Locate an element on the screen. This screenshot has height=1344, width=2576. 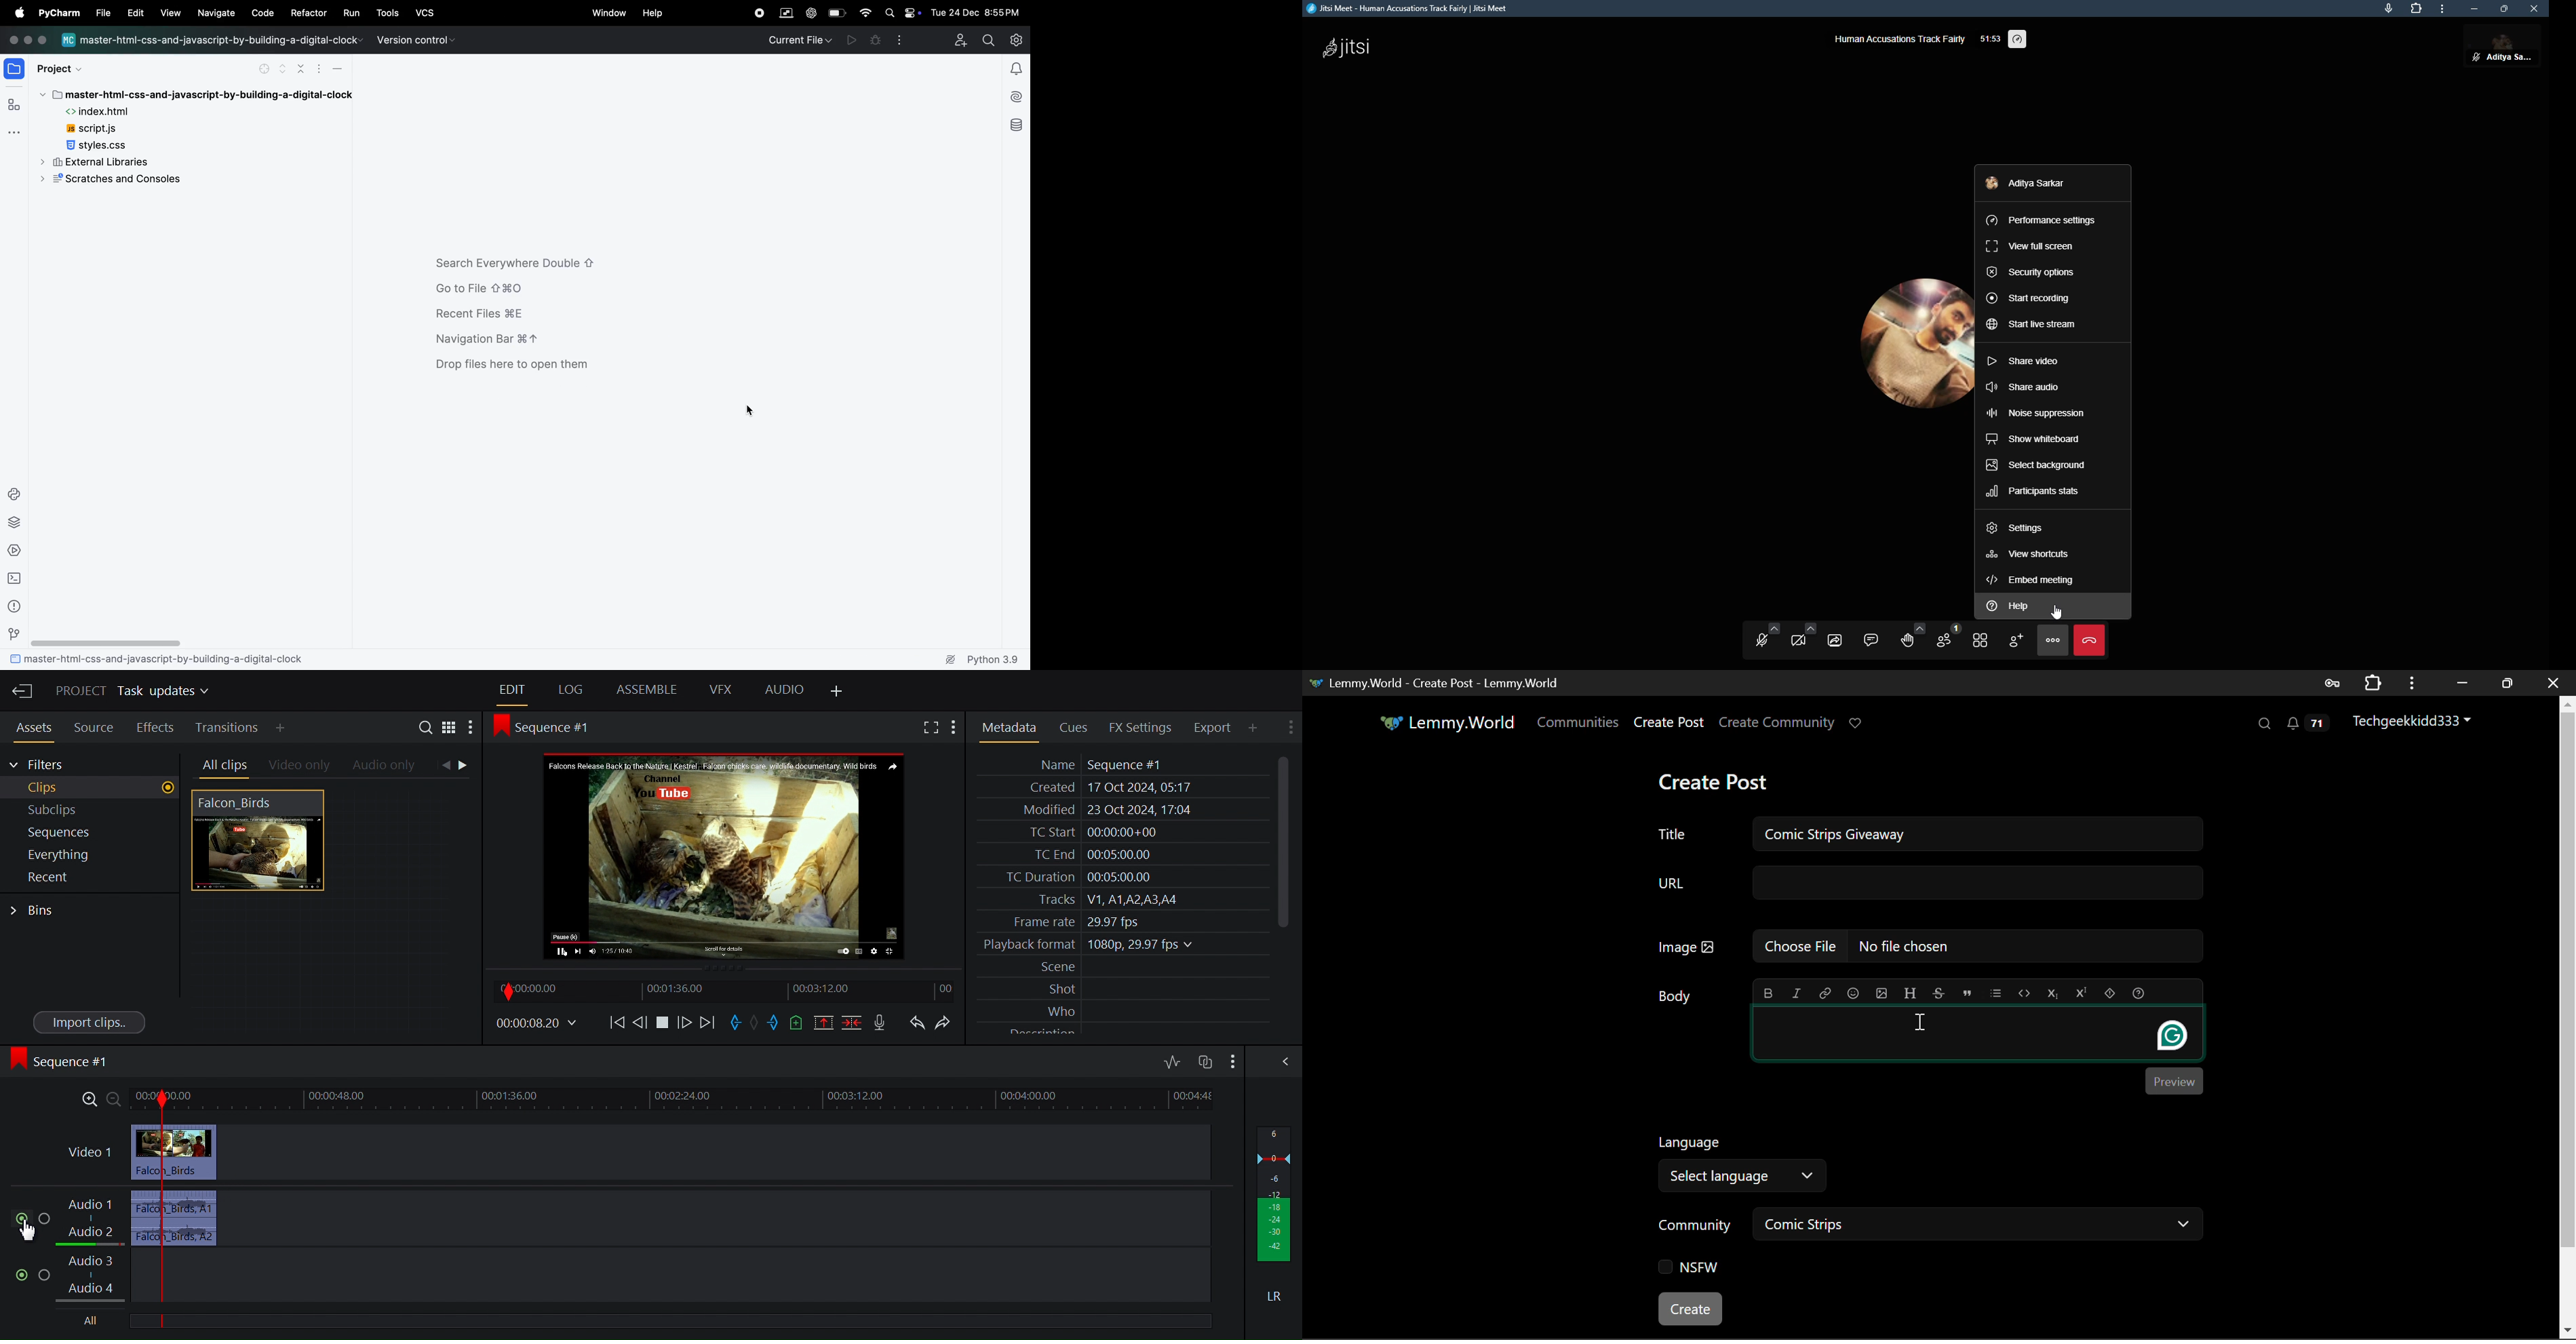
show whiteboard is located at coordinates (2031, 438).